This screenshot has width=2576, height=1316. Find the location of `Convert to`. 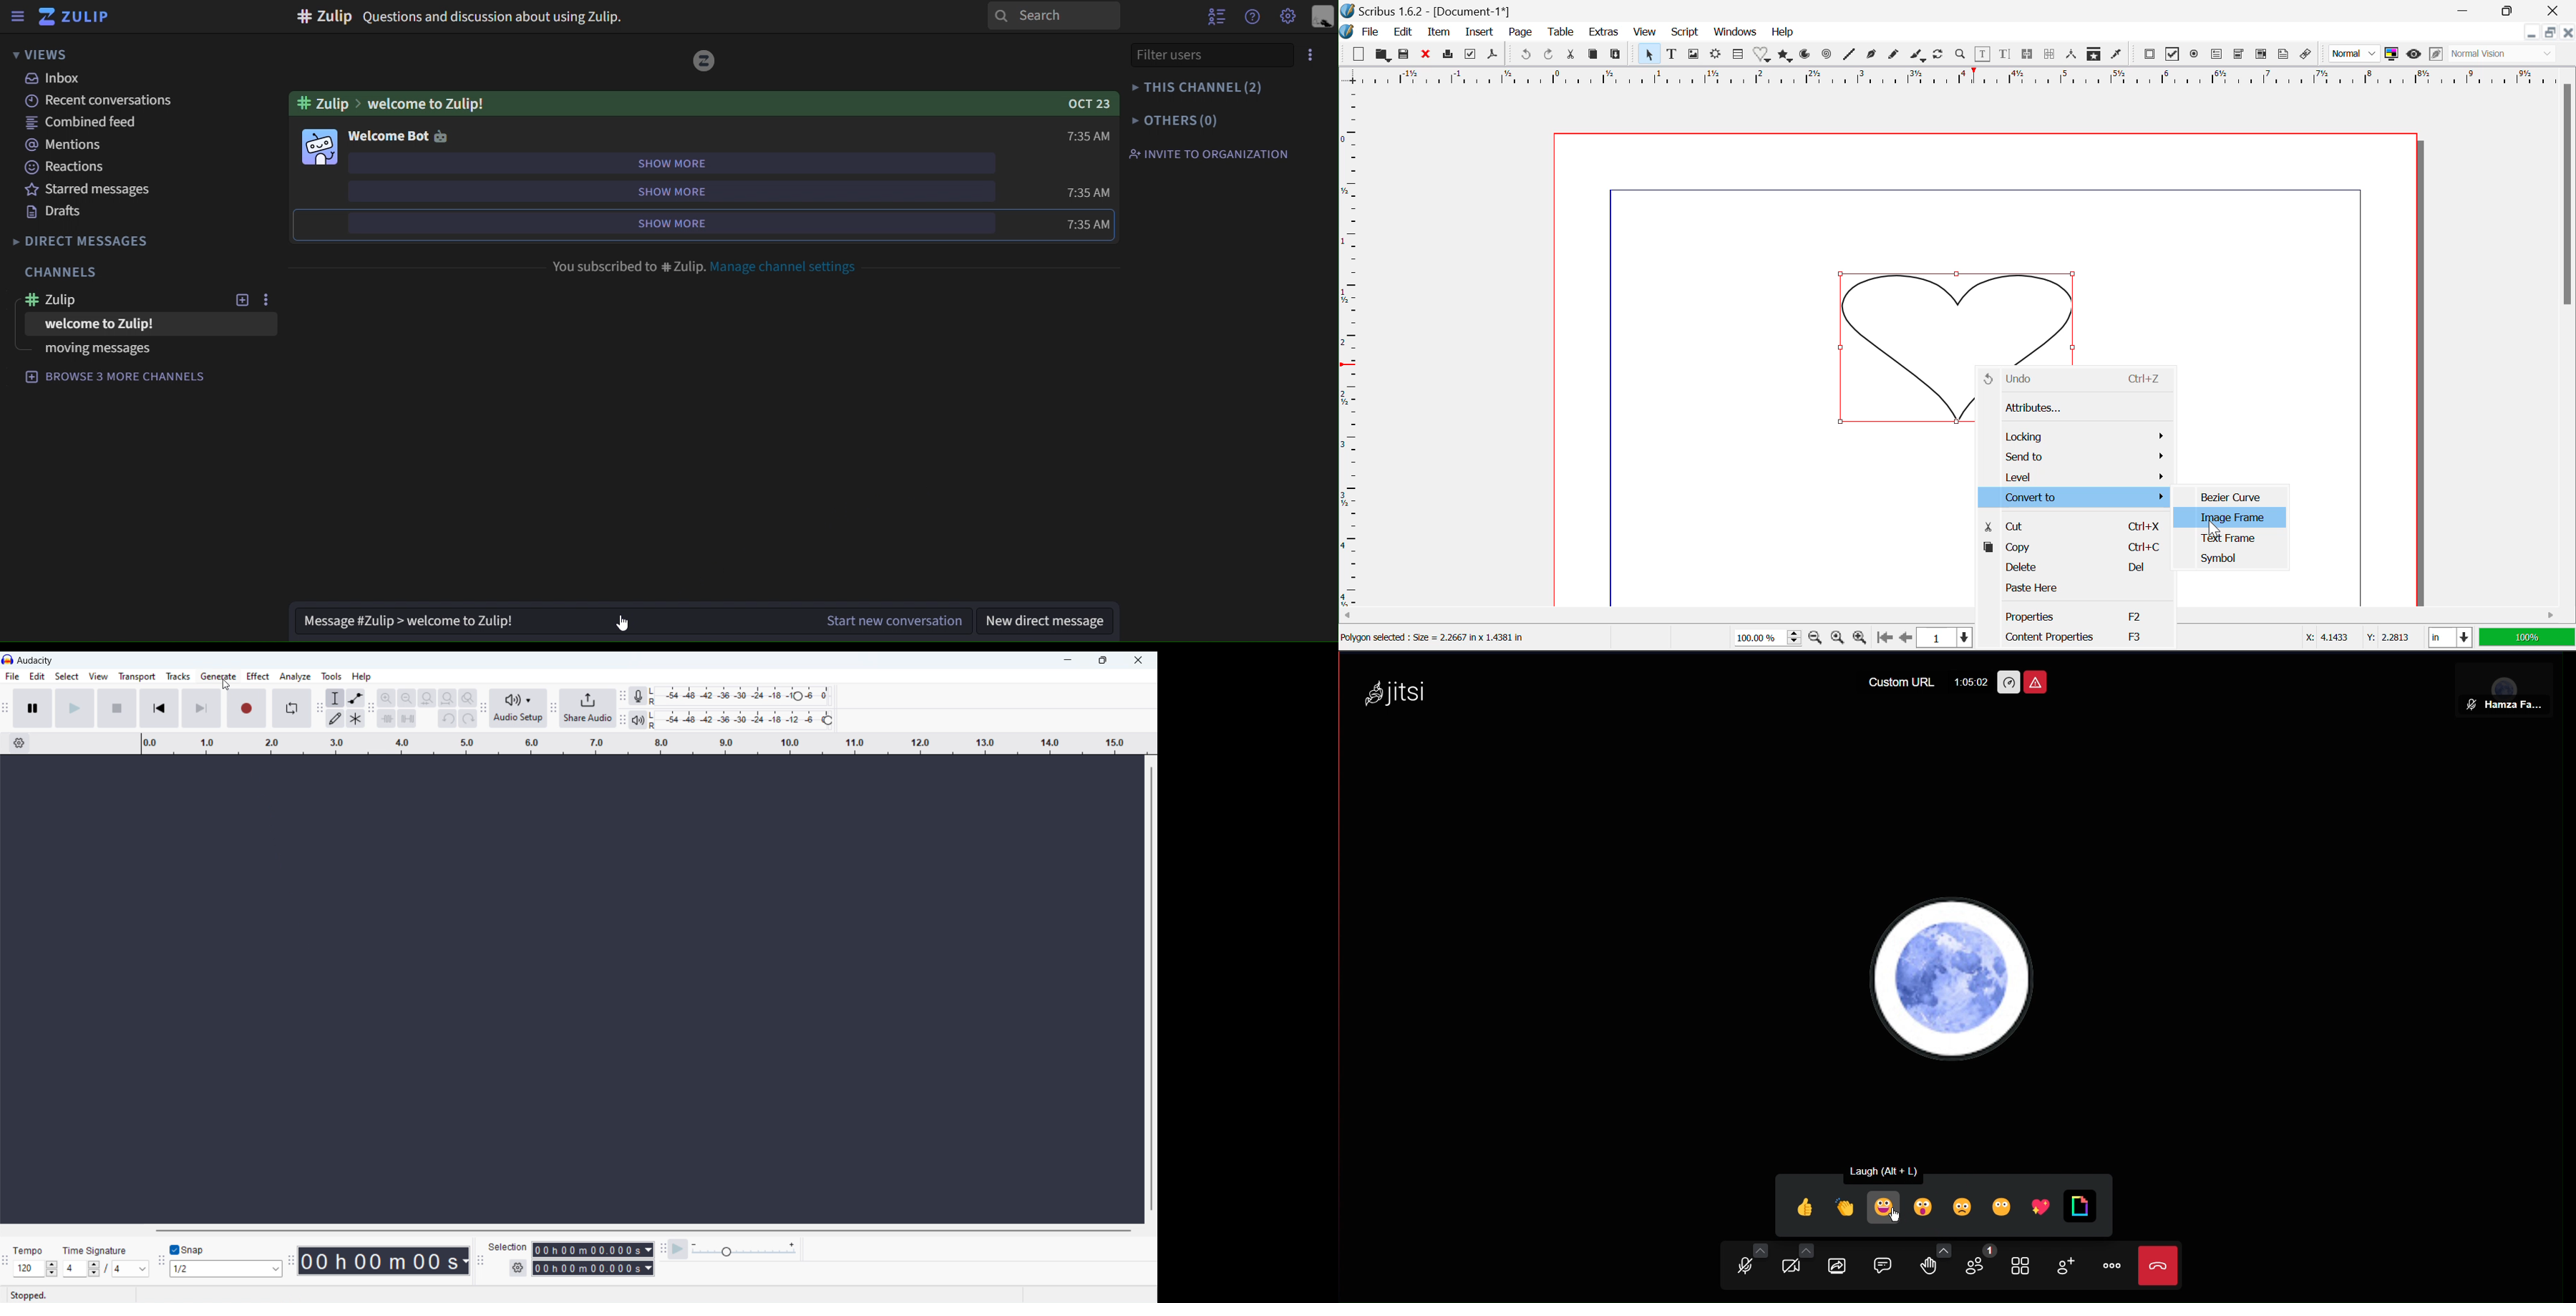

Convert to is located at coordinates (2075, 497).